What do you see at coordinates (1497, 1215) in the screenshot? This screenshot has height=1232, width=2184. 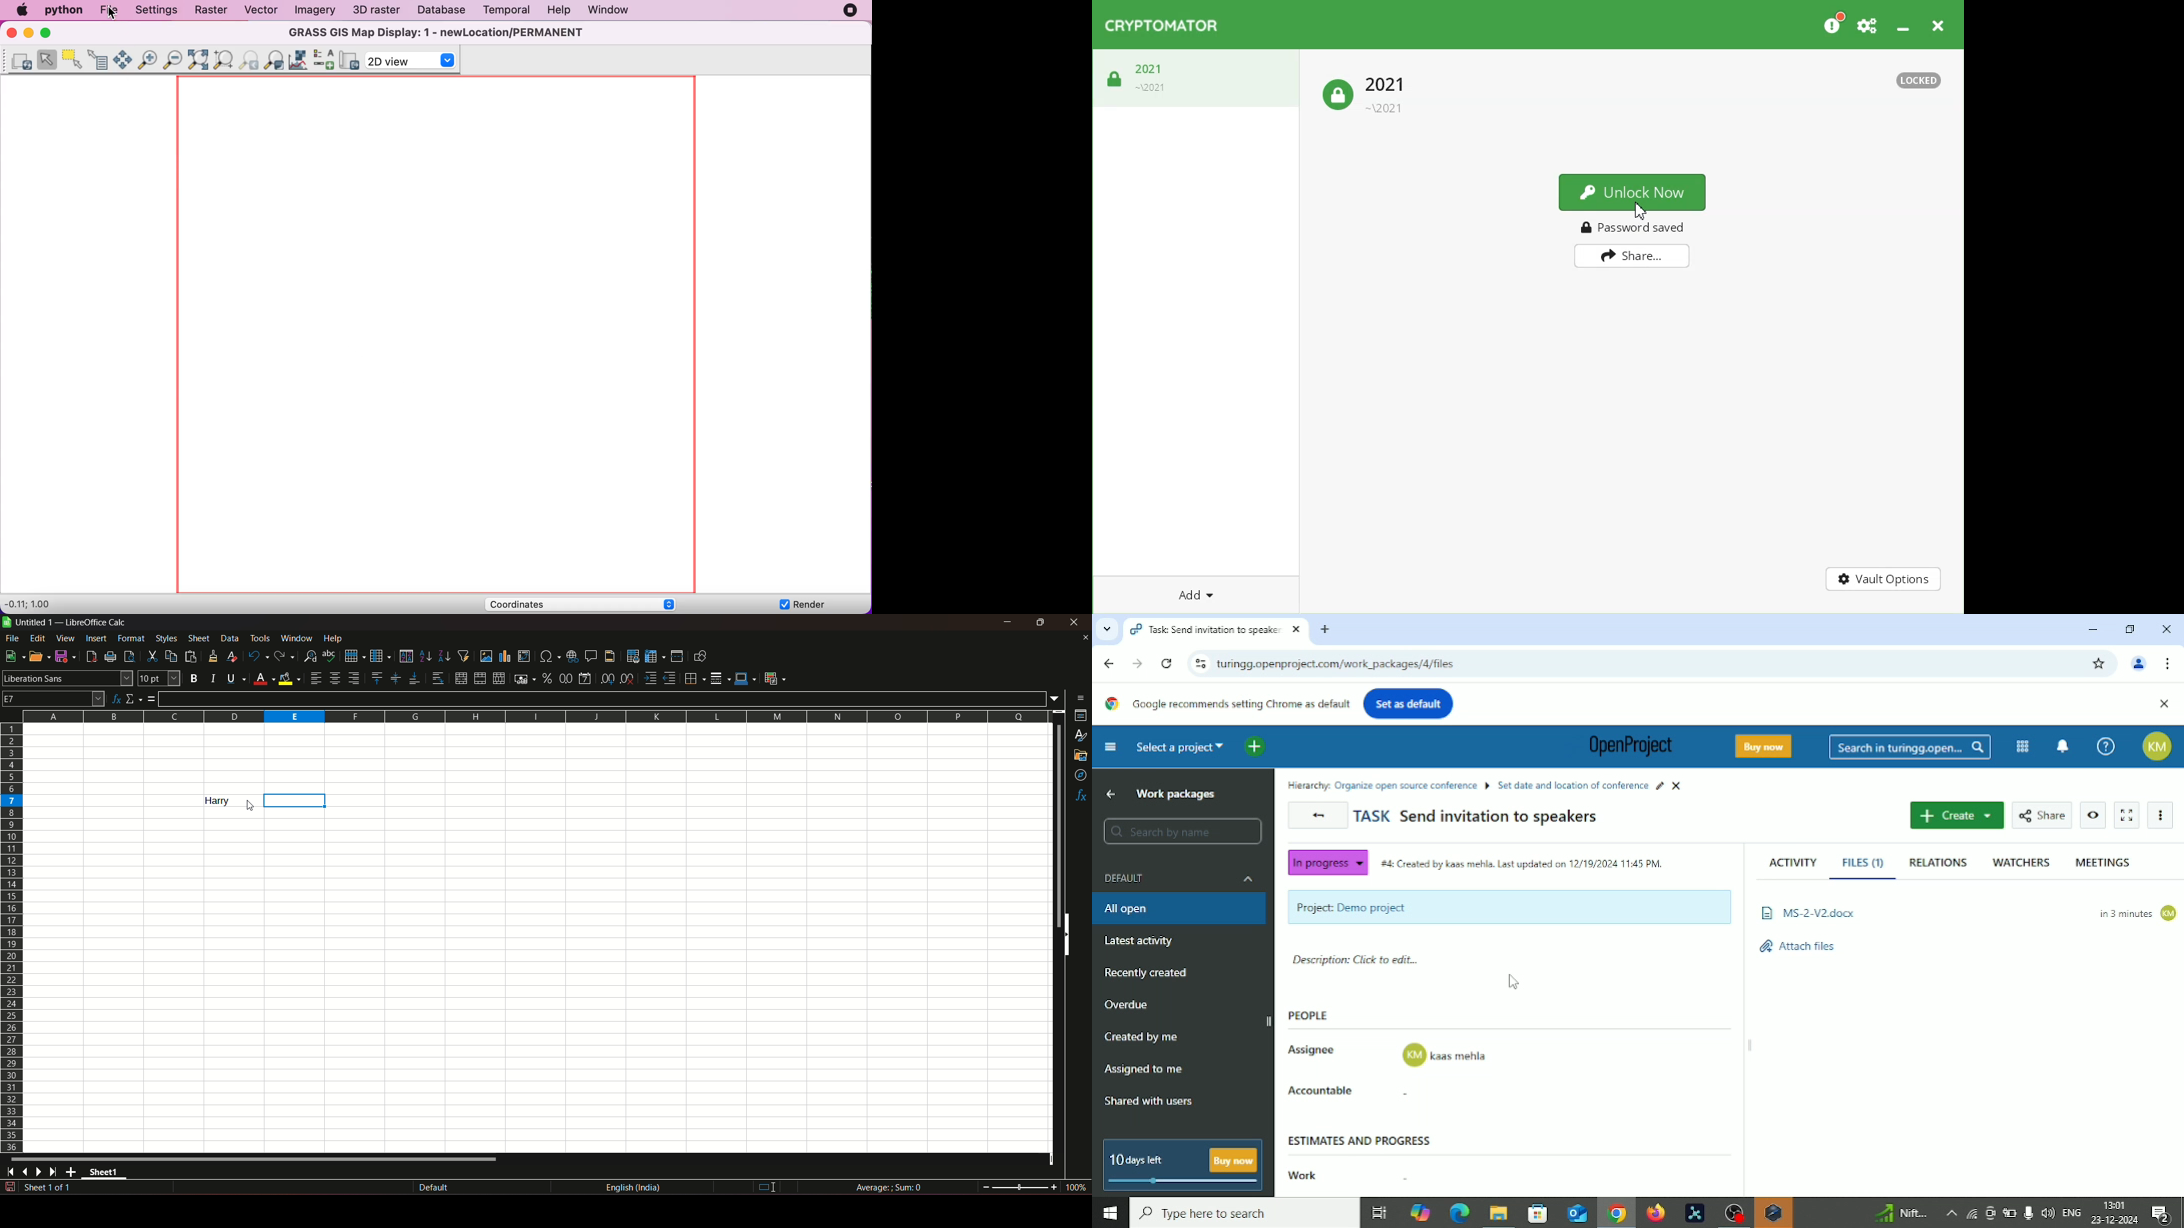 I see `File explorer` at bounding box center [1497, 1215].